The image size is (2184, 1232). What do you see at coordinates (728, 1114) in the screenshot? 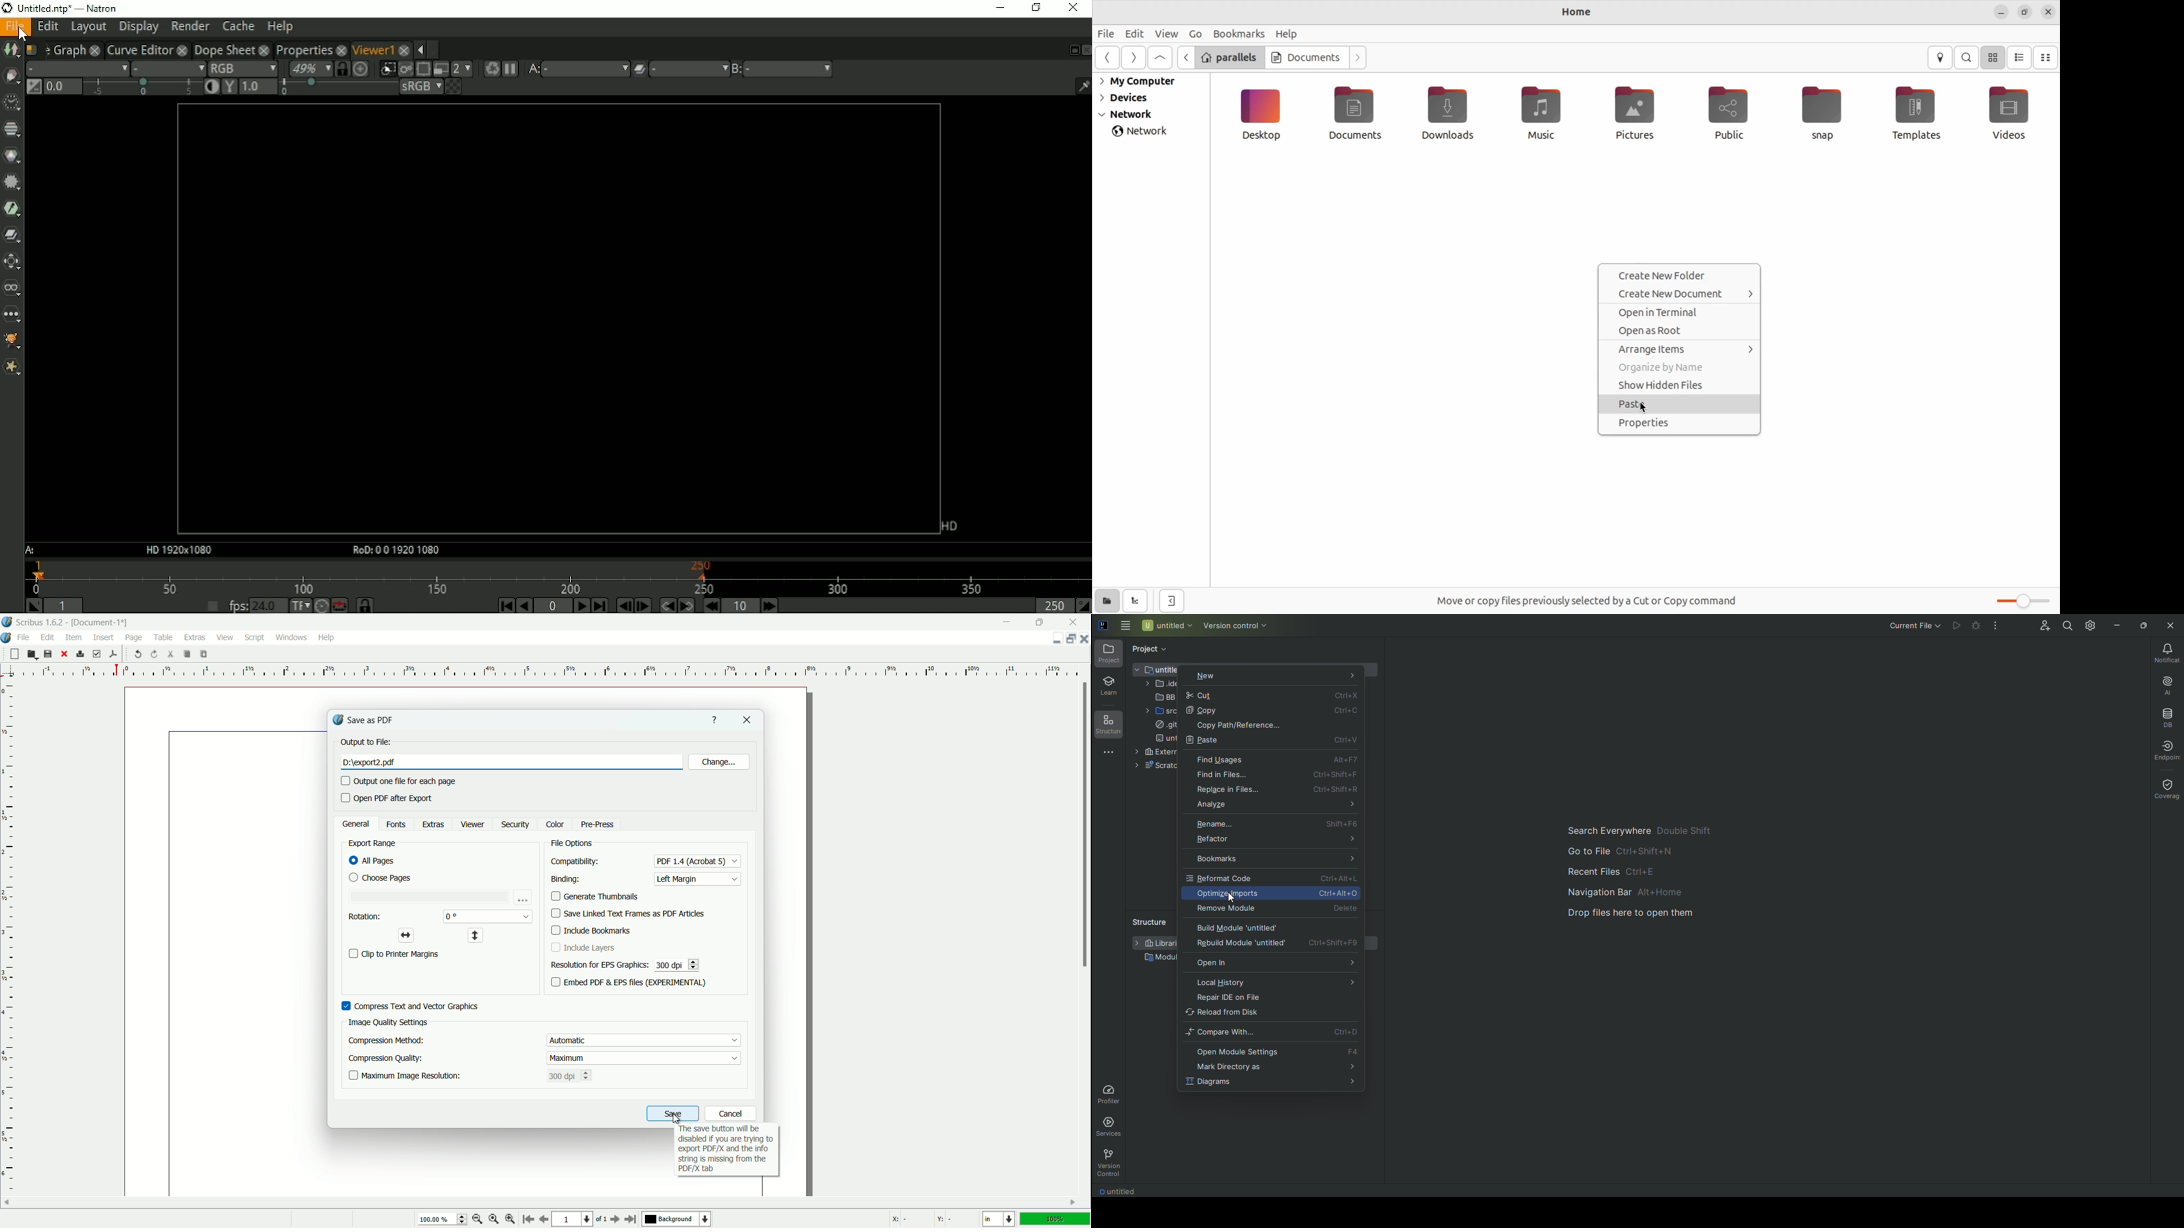
I see `cancel` at bounding box center [728, 1114].